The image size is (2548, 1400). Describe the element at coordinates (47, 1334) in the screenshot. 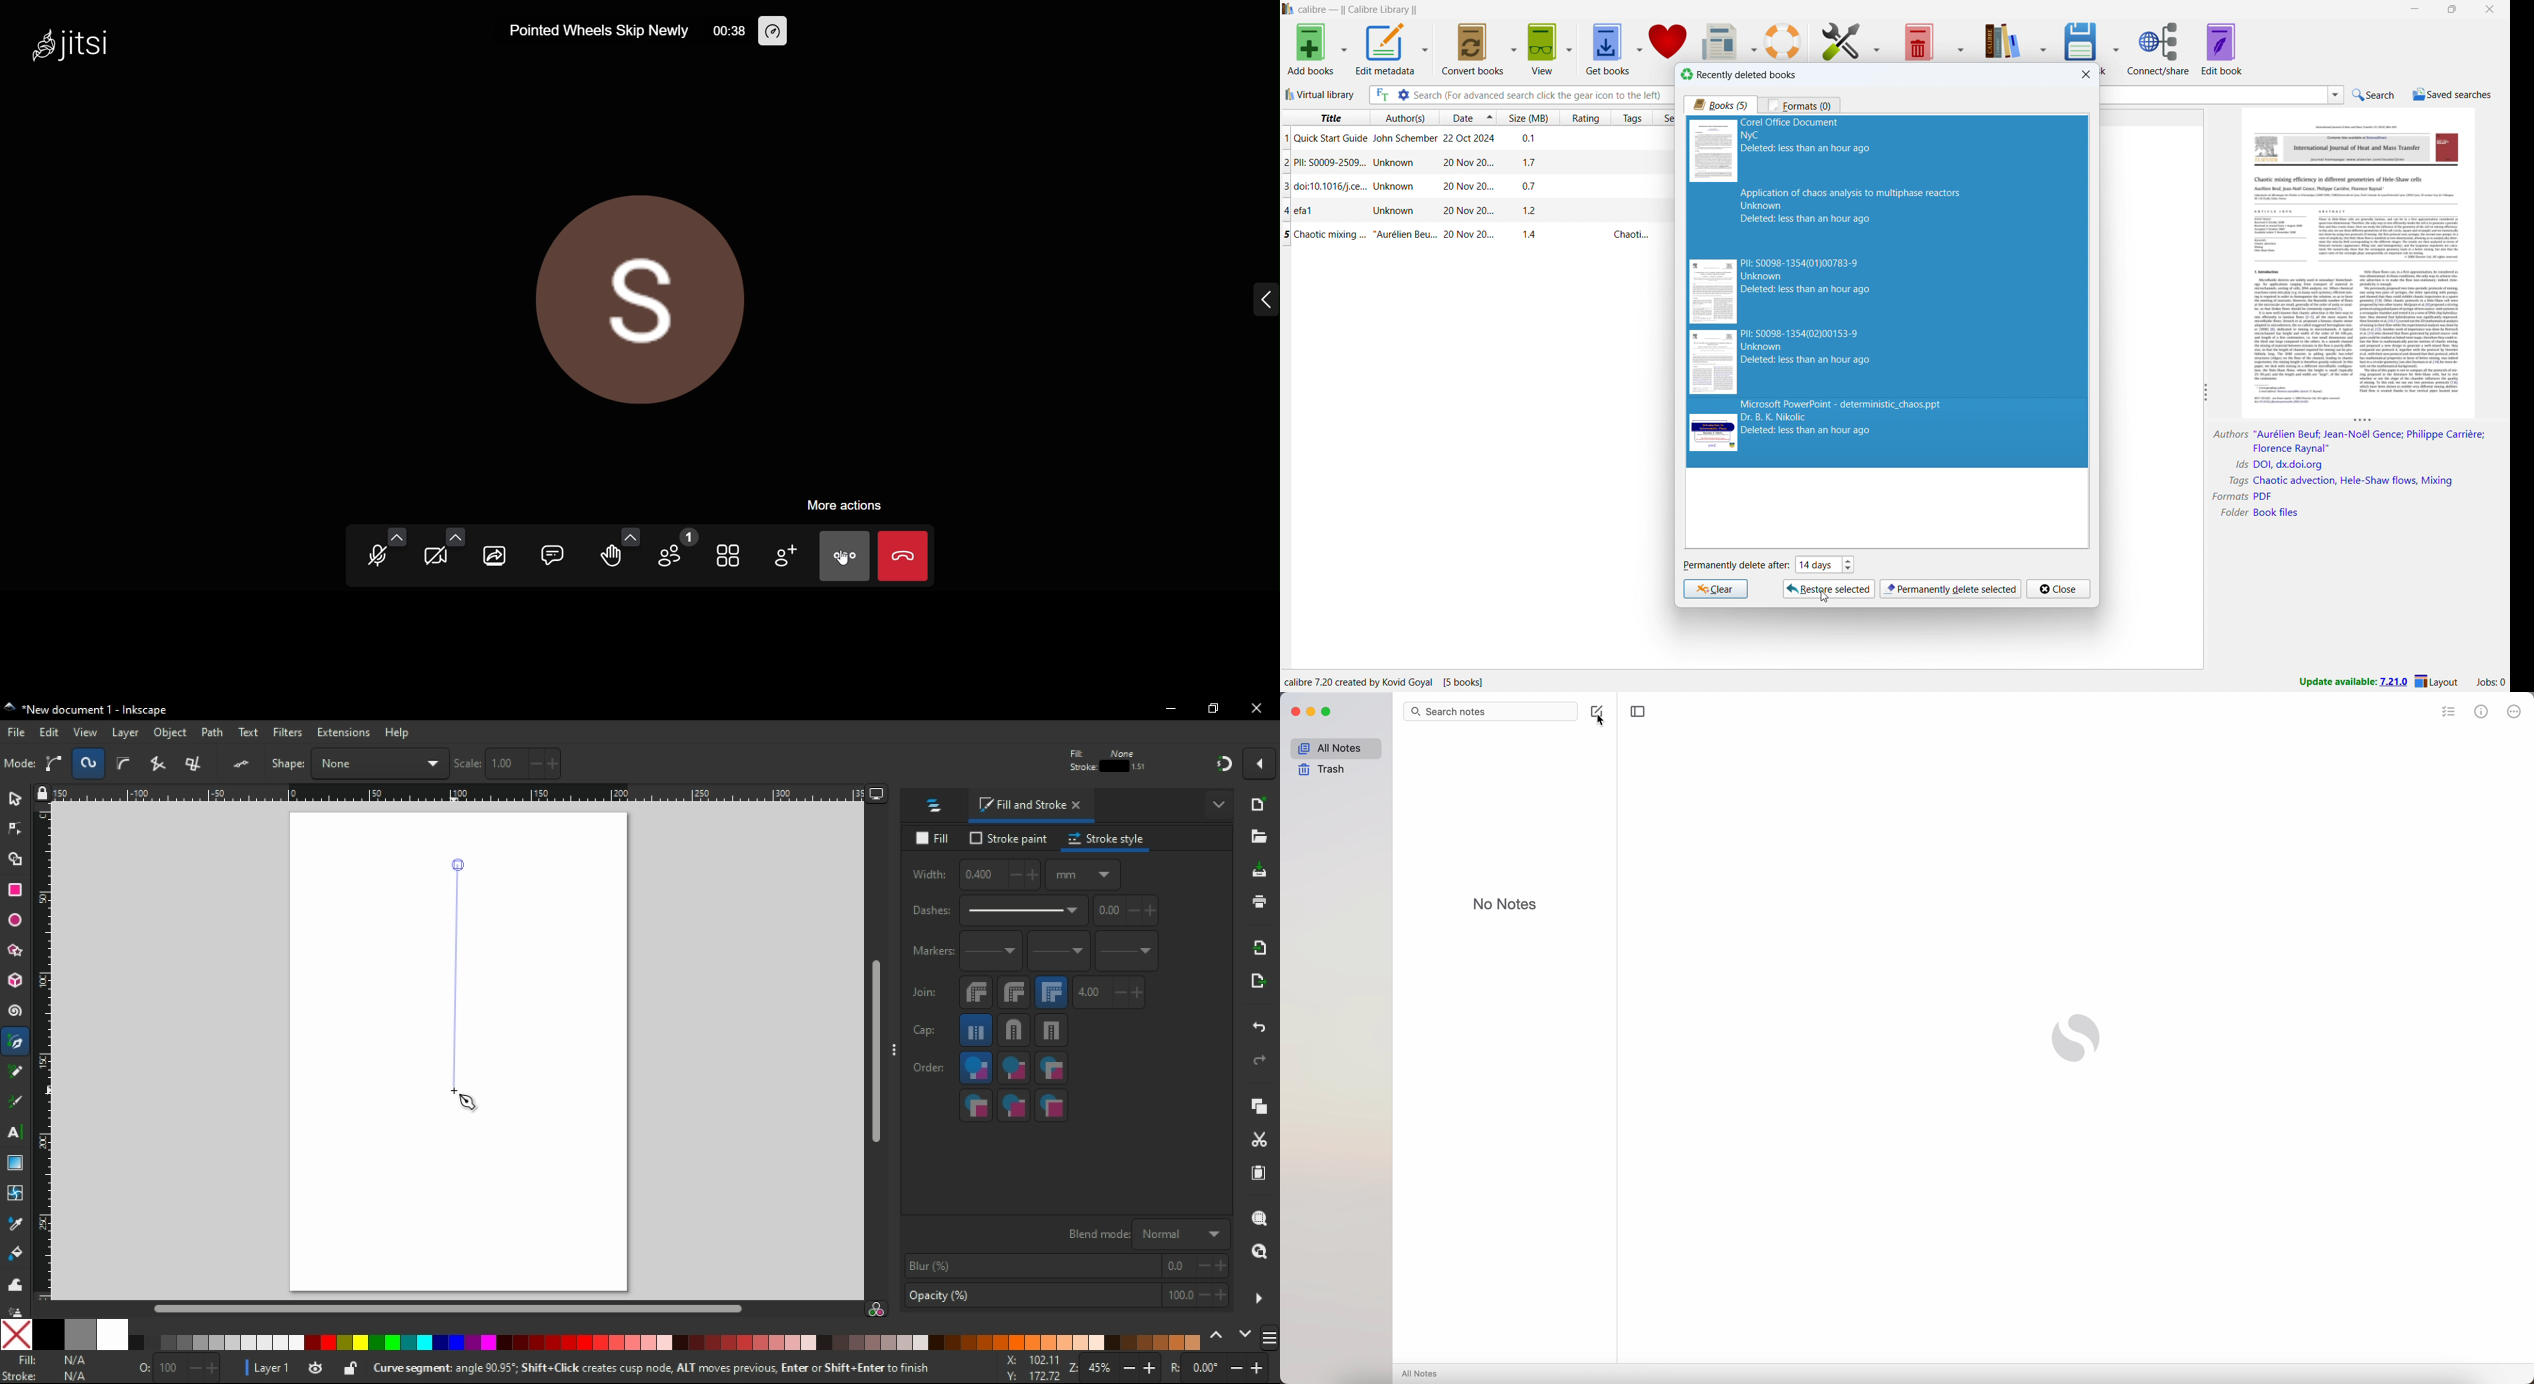

I see `black` at that location.